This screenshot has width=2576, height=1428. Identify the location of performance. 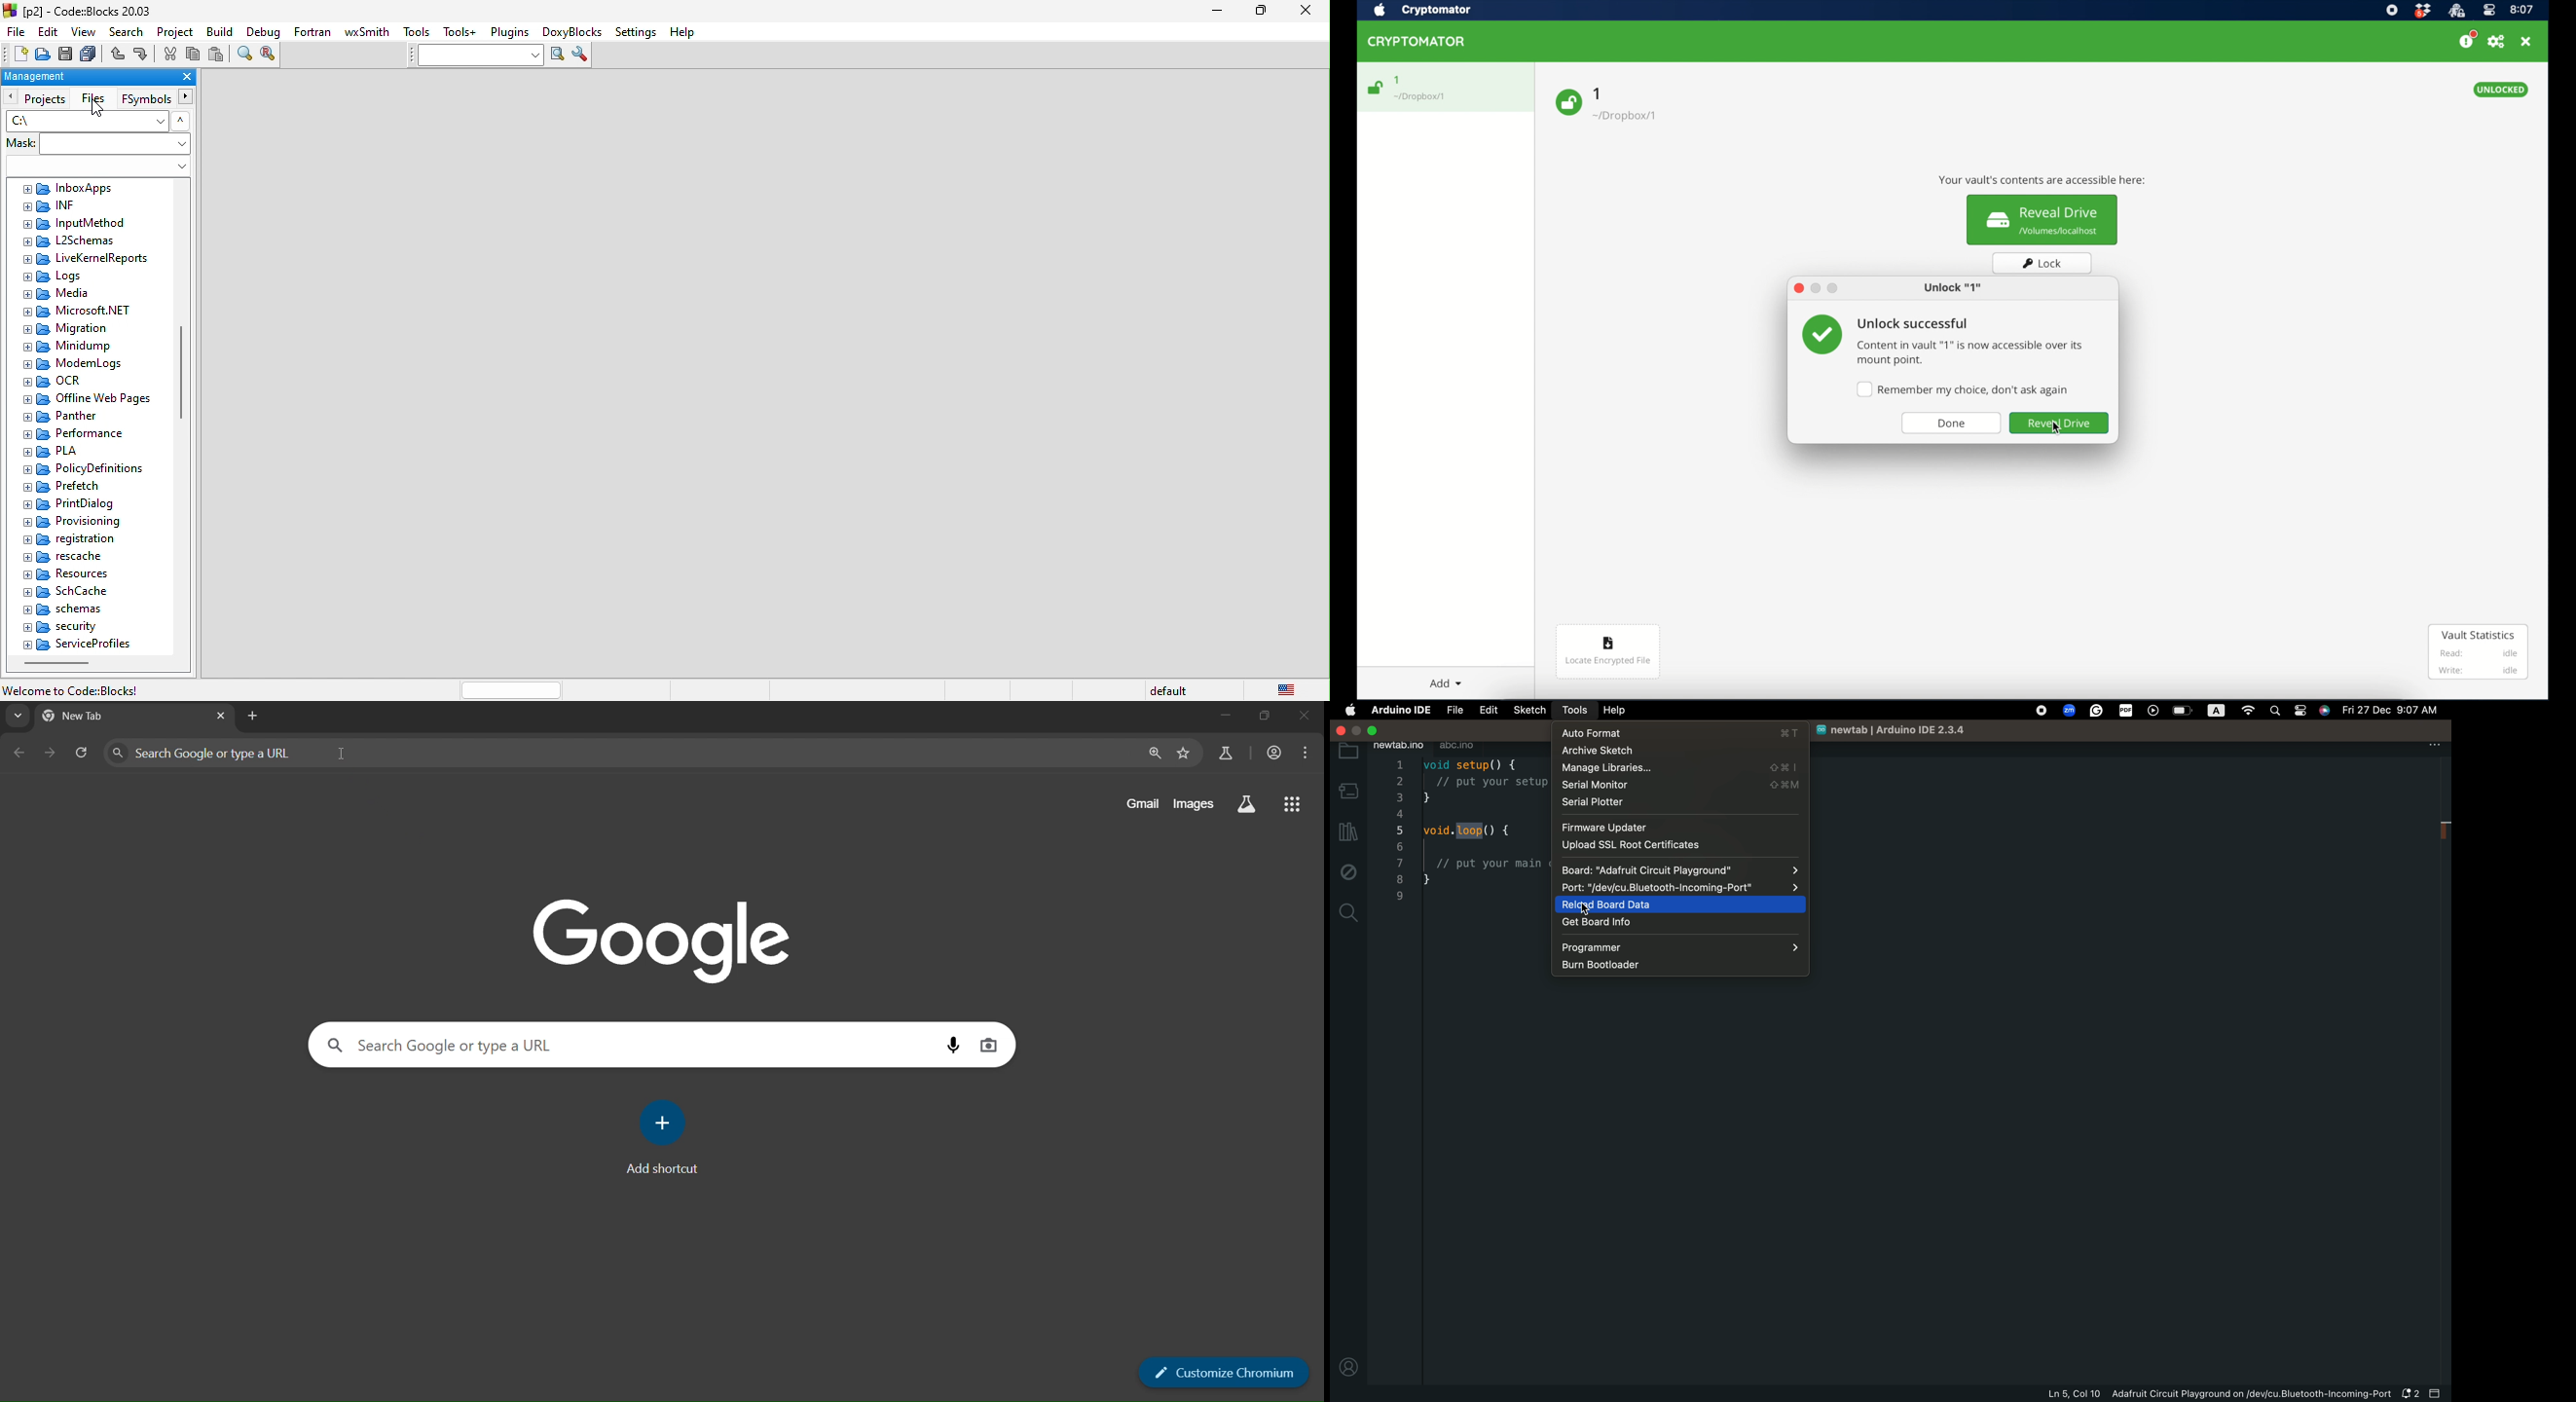
(80, 432).